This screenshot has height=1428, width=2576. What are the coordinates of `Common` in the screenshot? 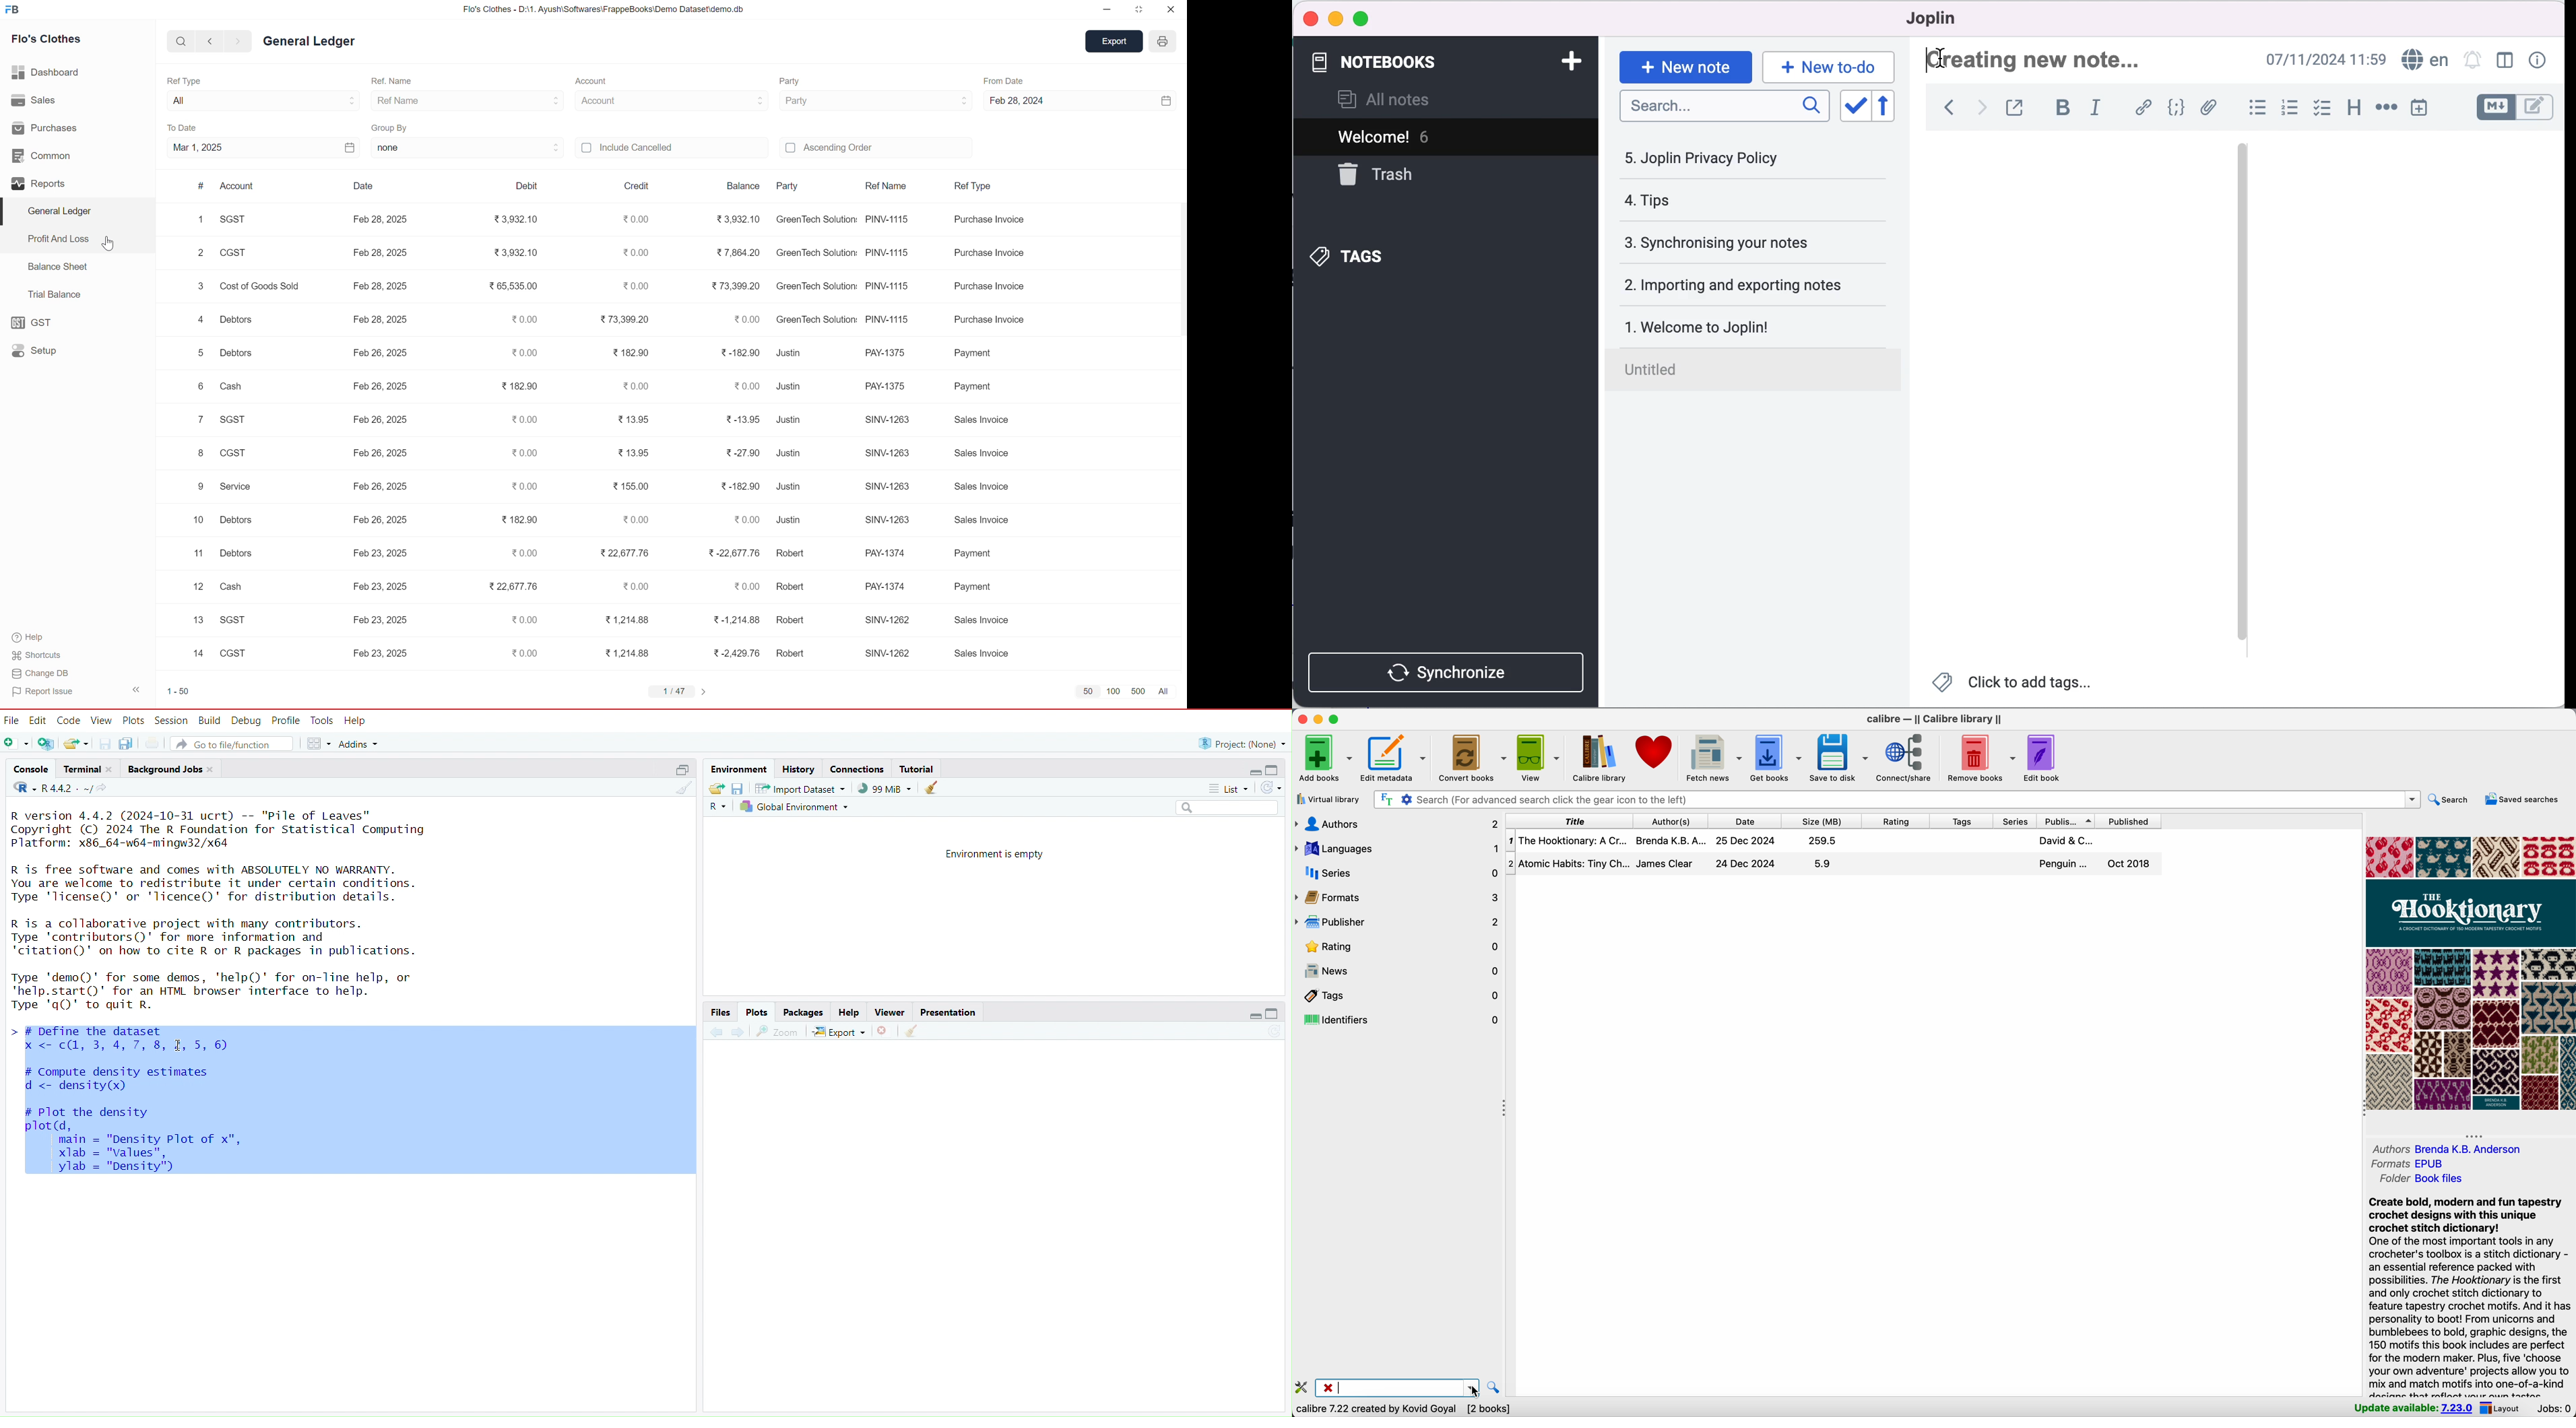 It's located at (47, 156).